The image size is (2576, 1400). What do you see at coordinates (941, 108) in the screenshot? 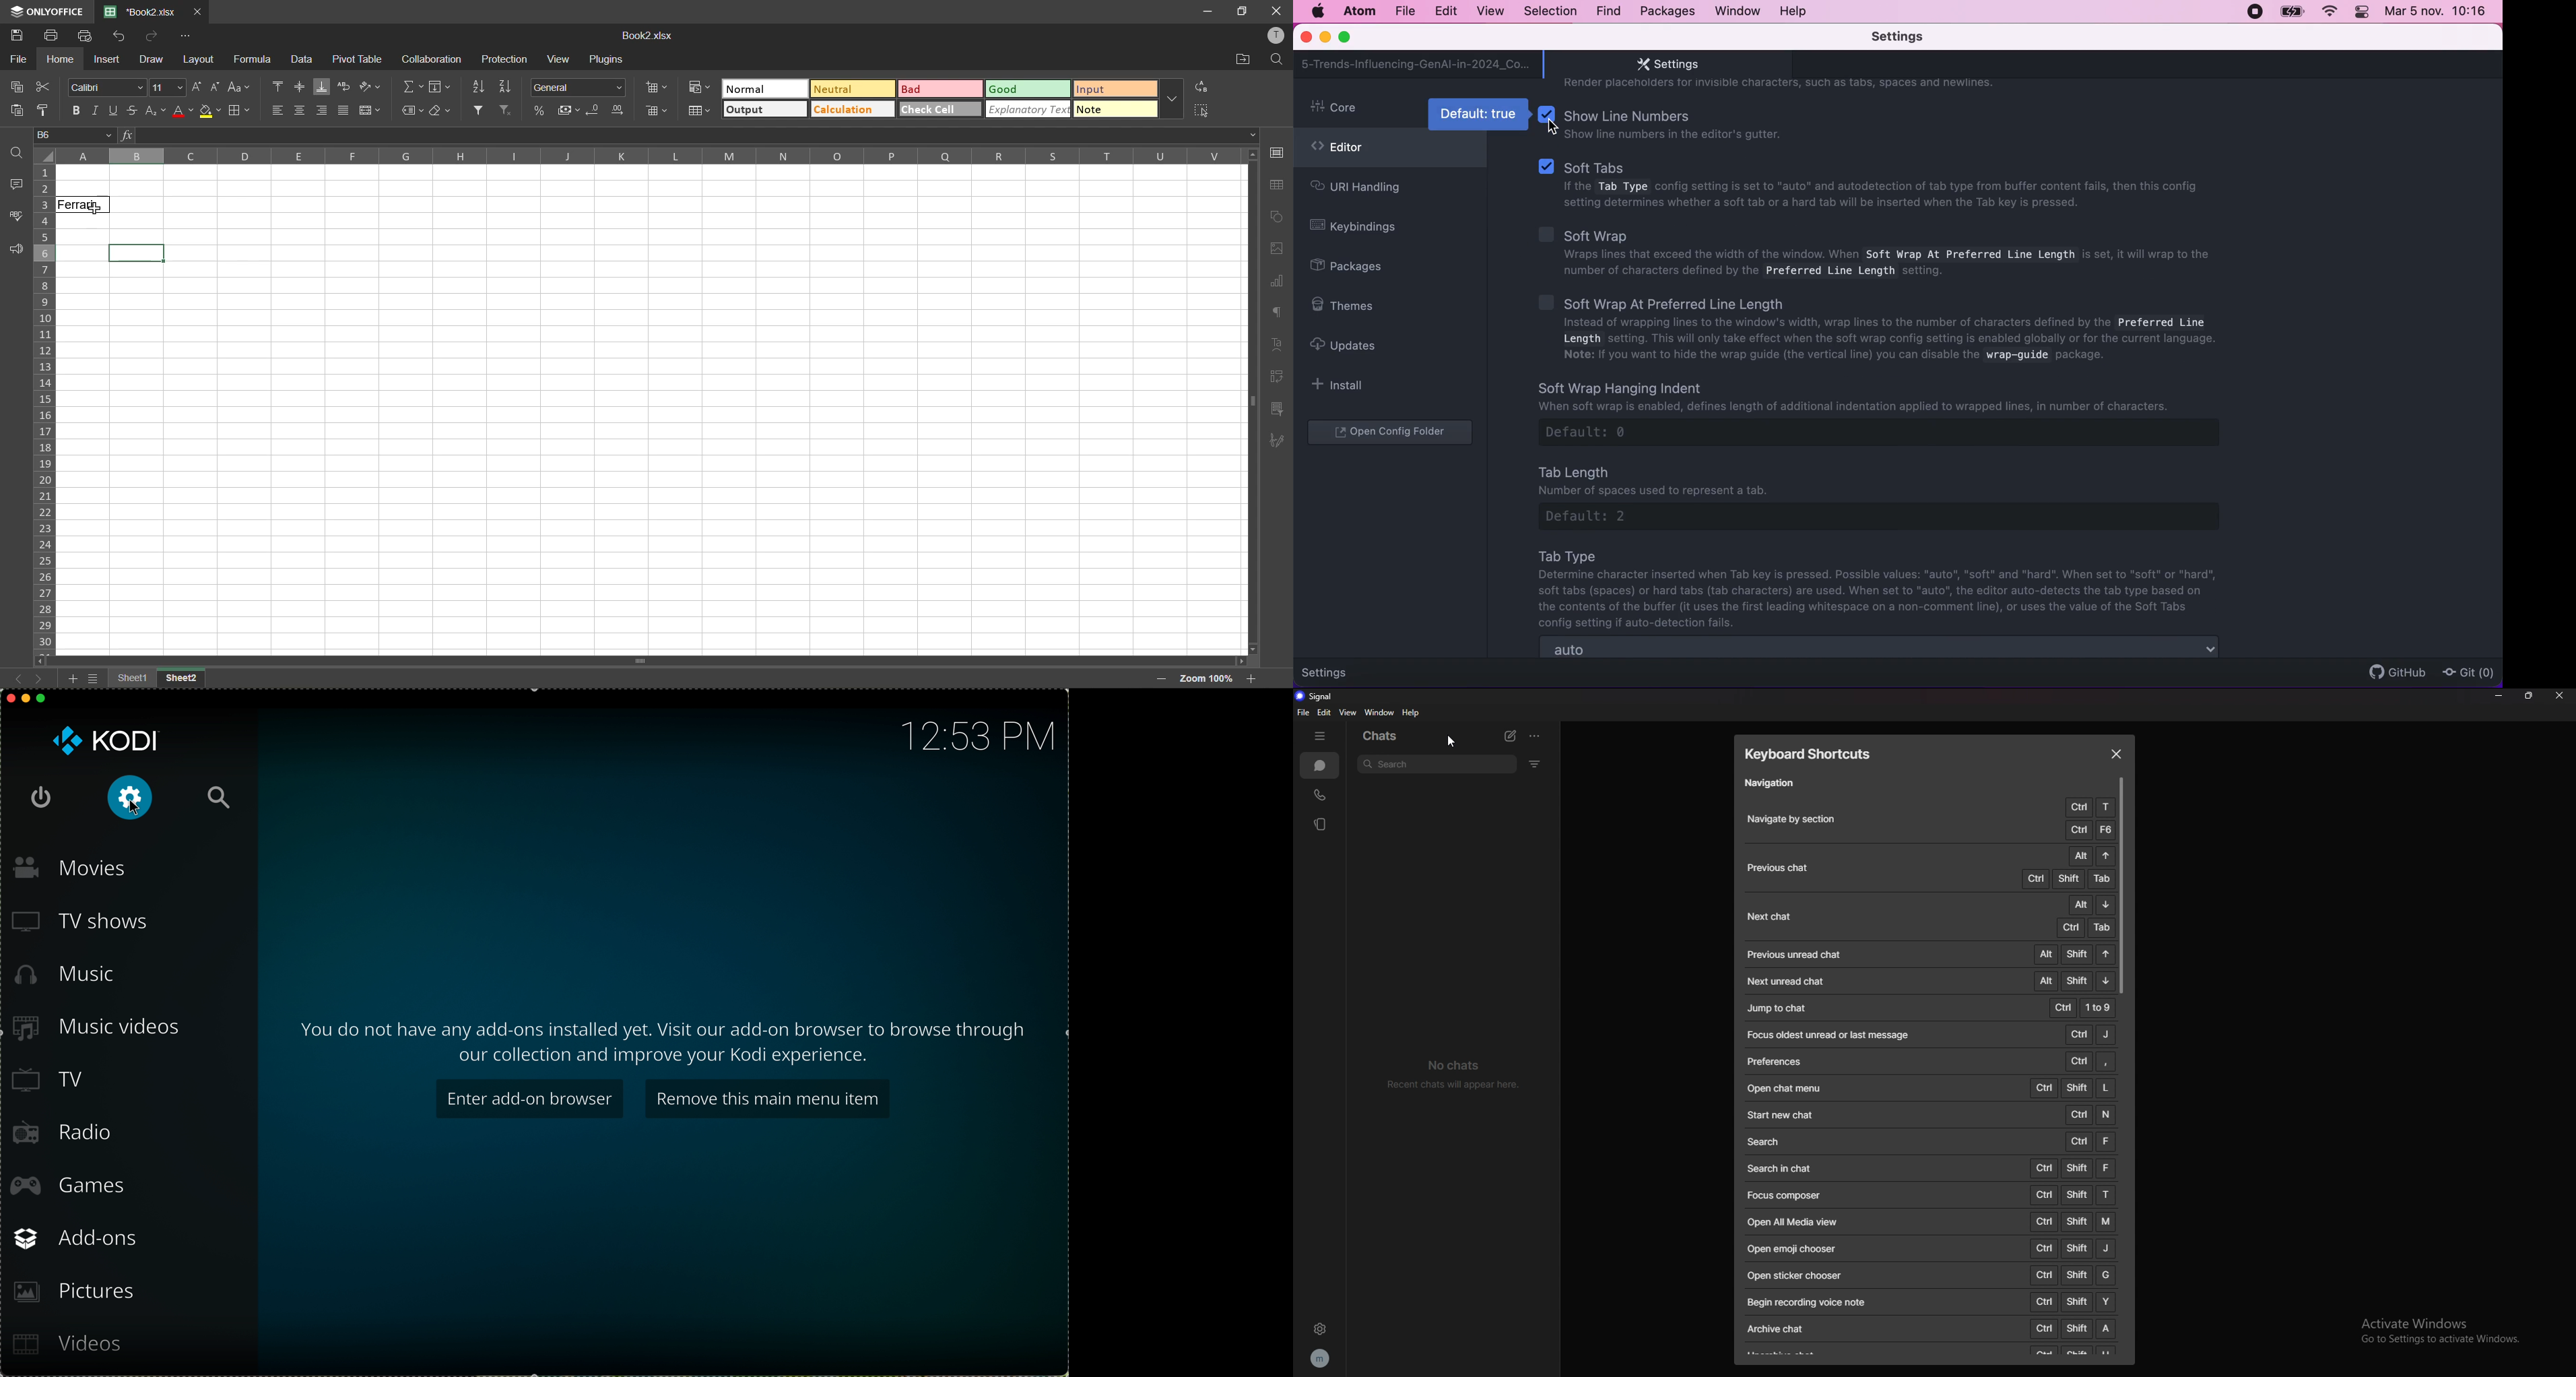
I see `check cell` at bounding box center [941, 108].